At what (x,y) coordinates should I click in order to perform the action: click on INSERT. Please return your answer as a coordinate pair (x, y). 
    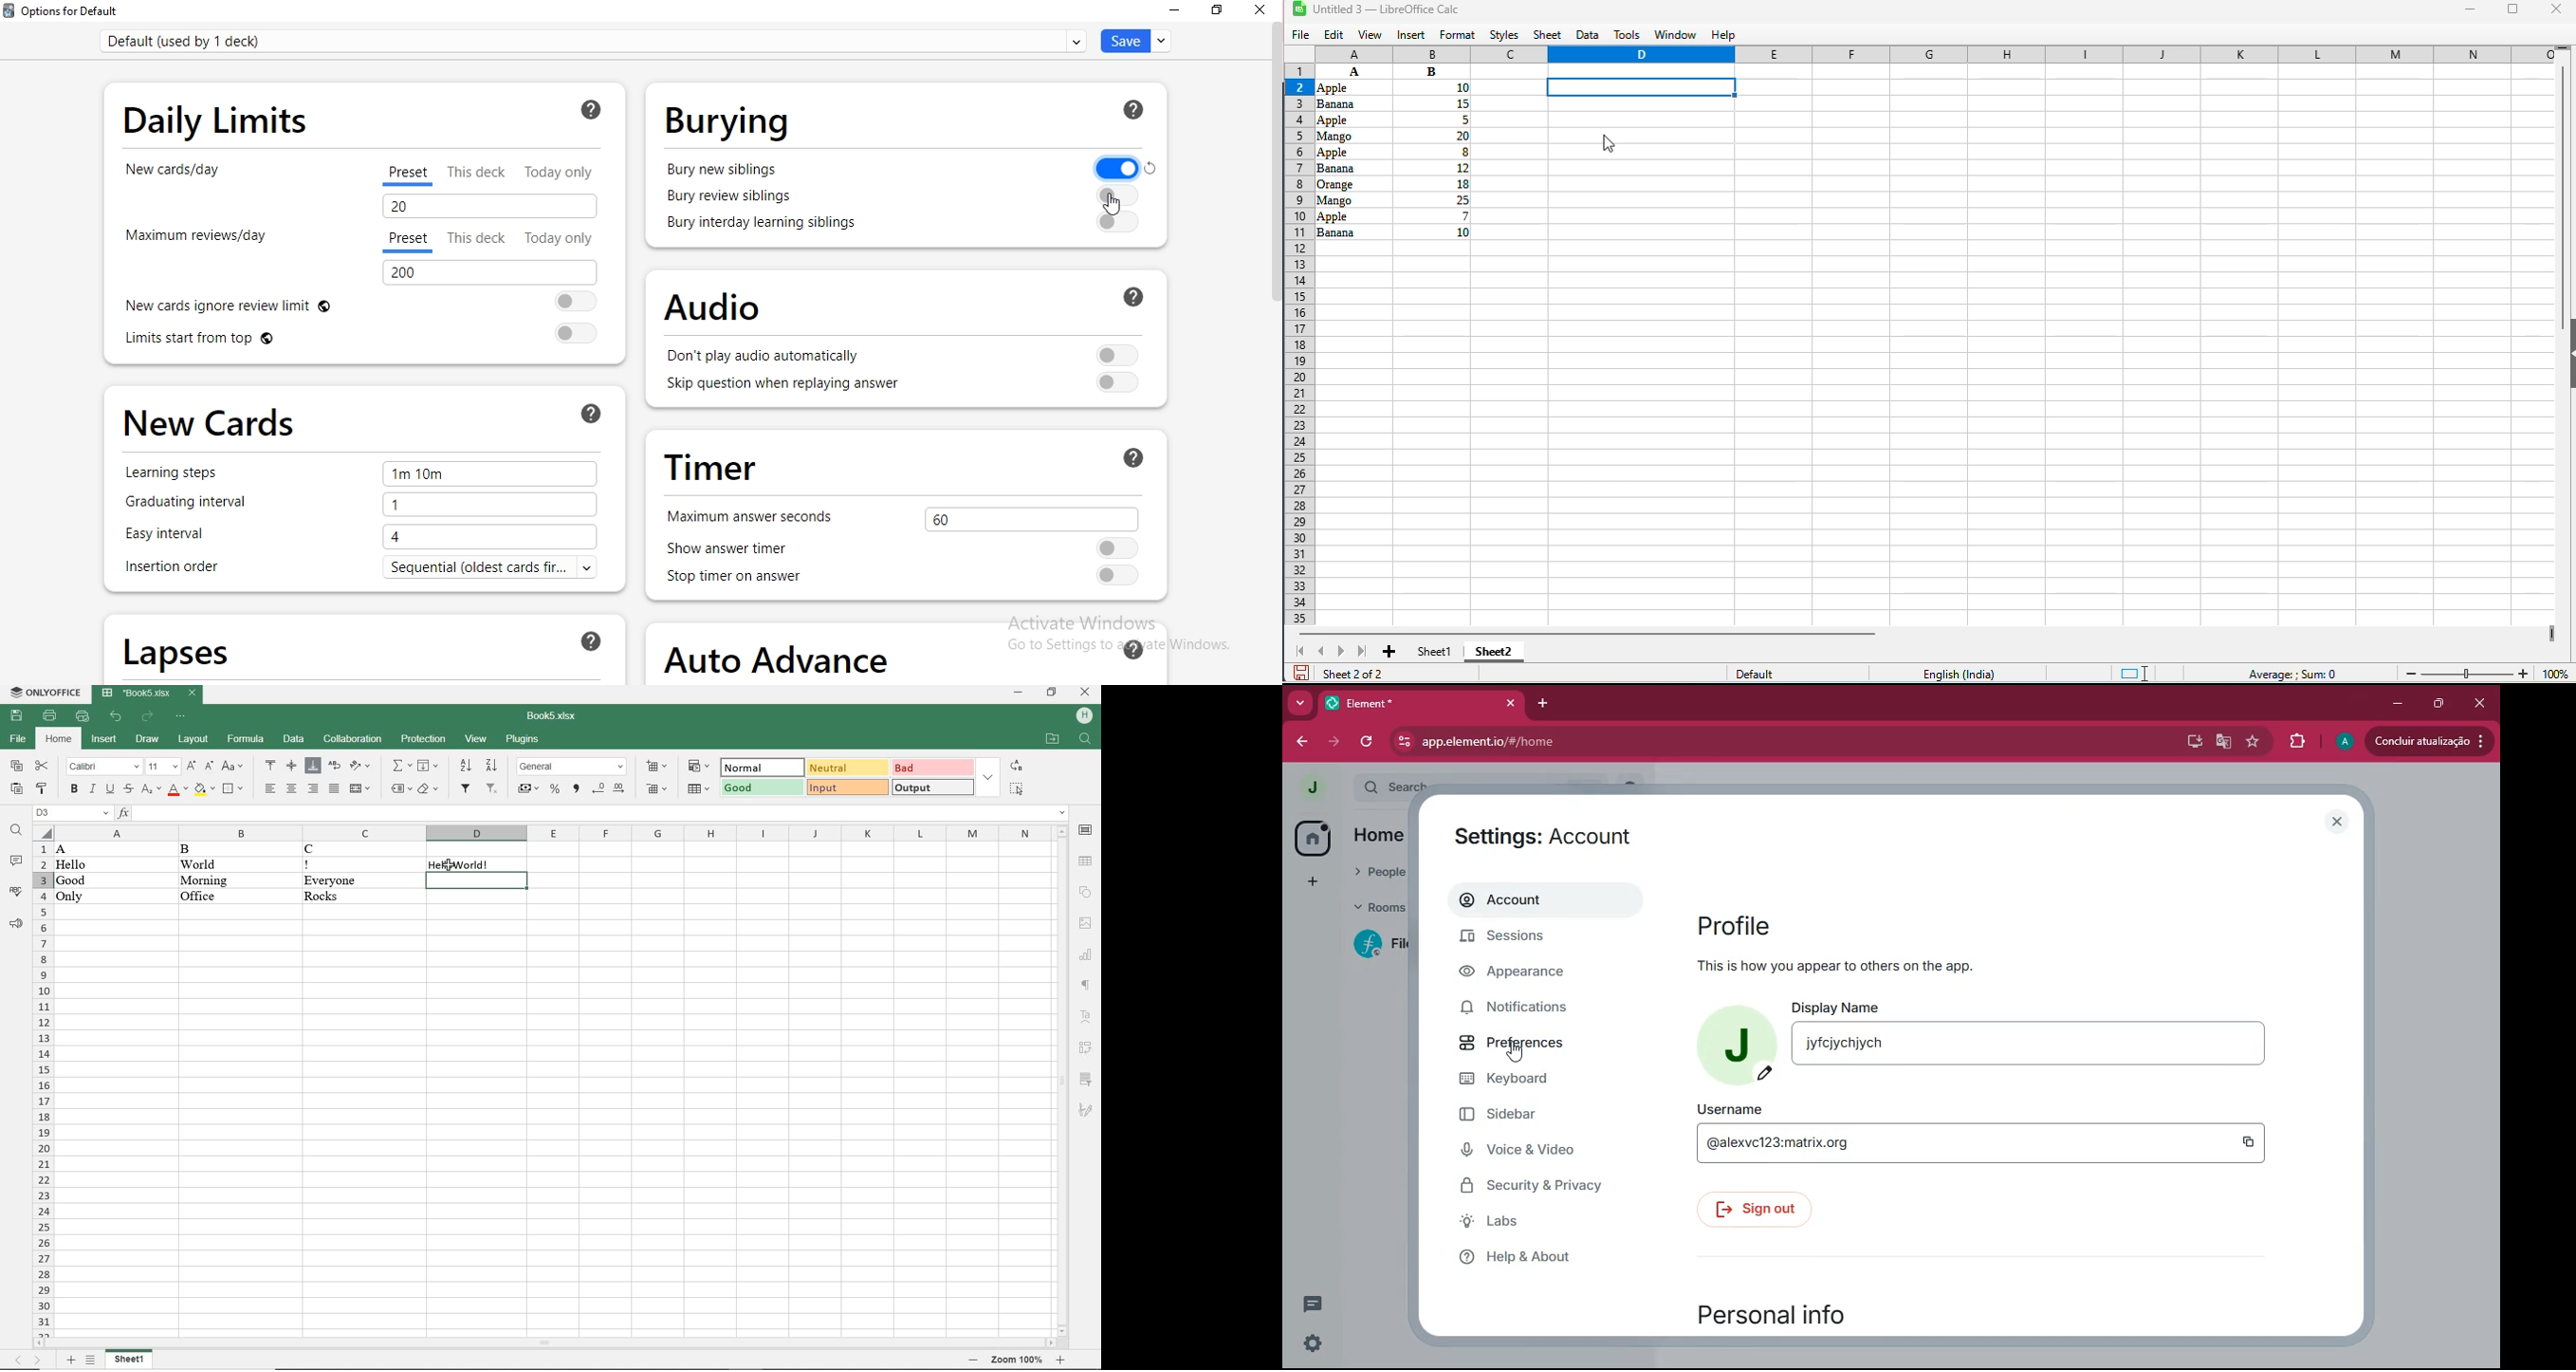
    Looking at the image, I should click on (105, 738).